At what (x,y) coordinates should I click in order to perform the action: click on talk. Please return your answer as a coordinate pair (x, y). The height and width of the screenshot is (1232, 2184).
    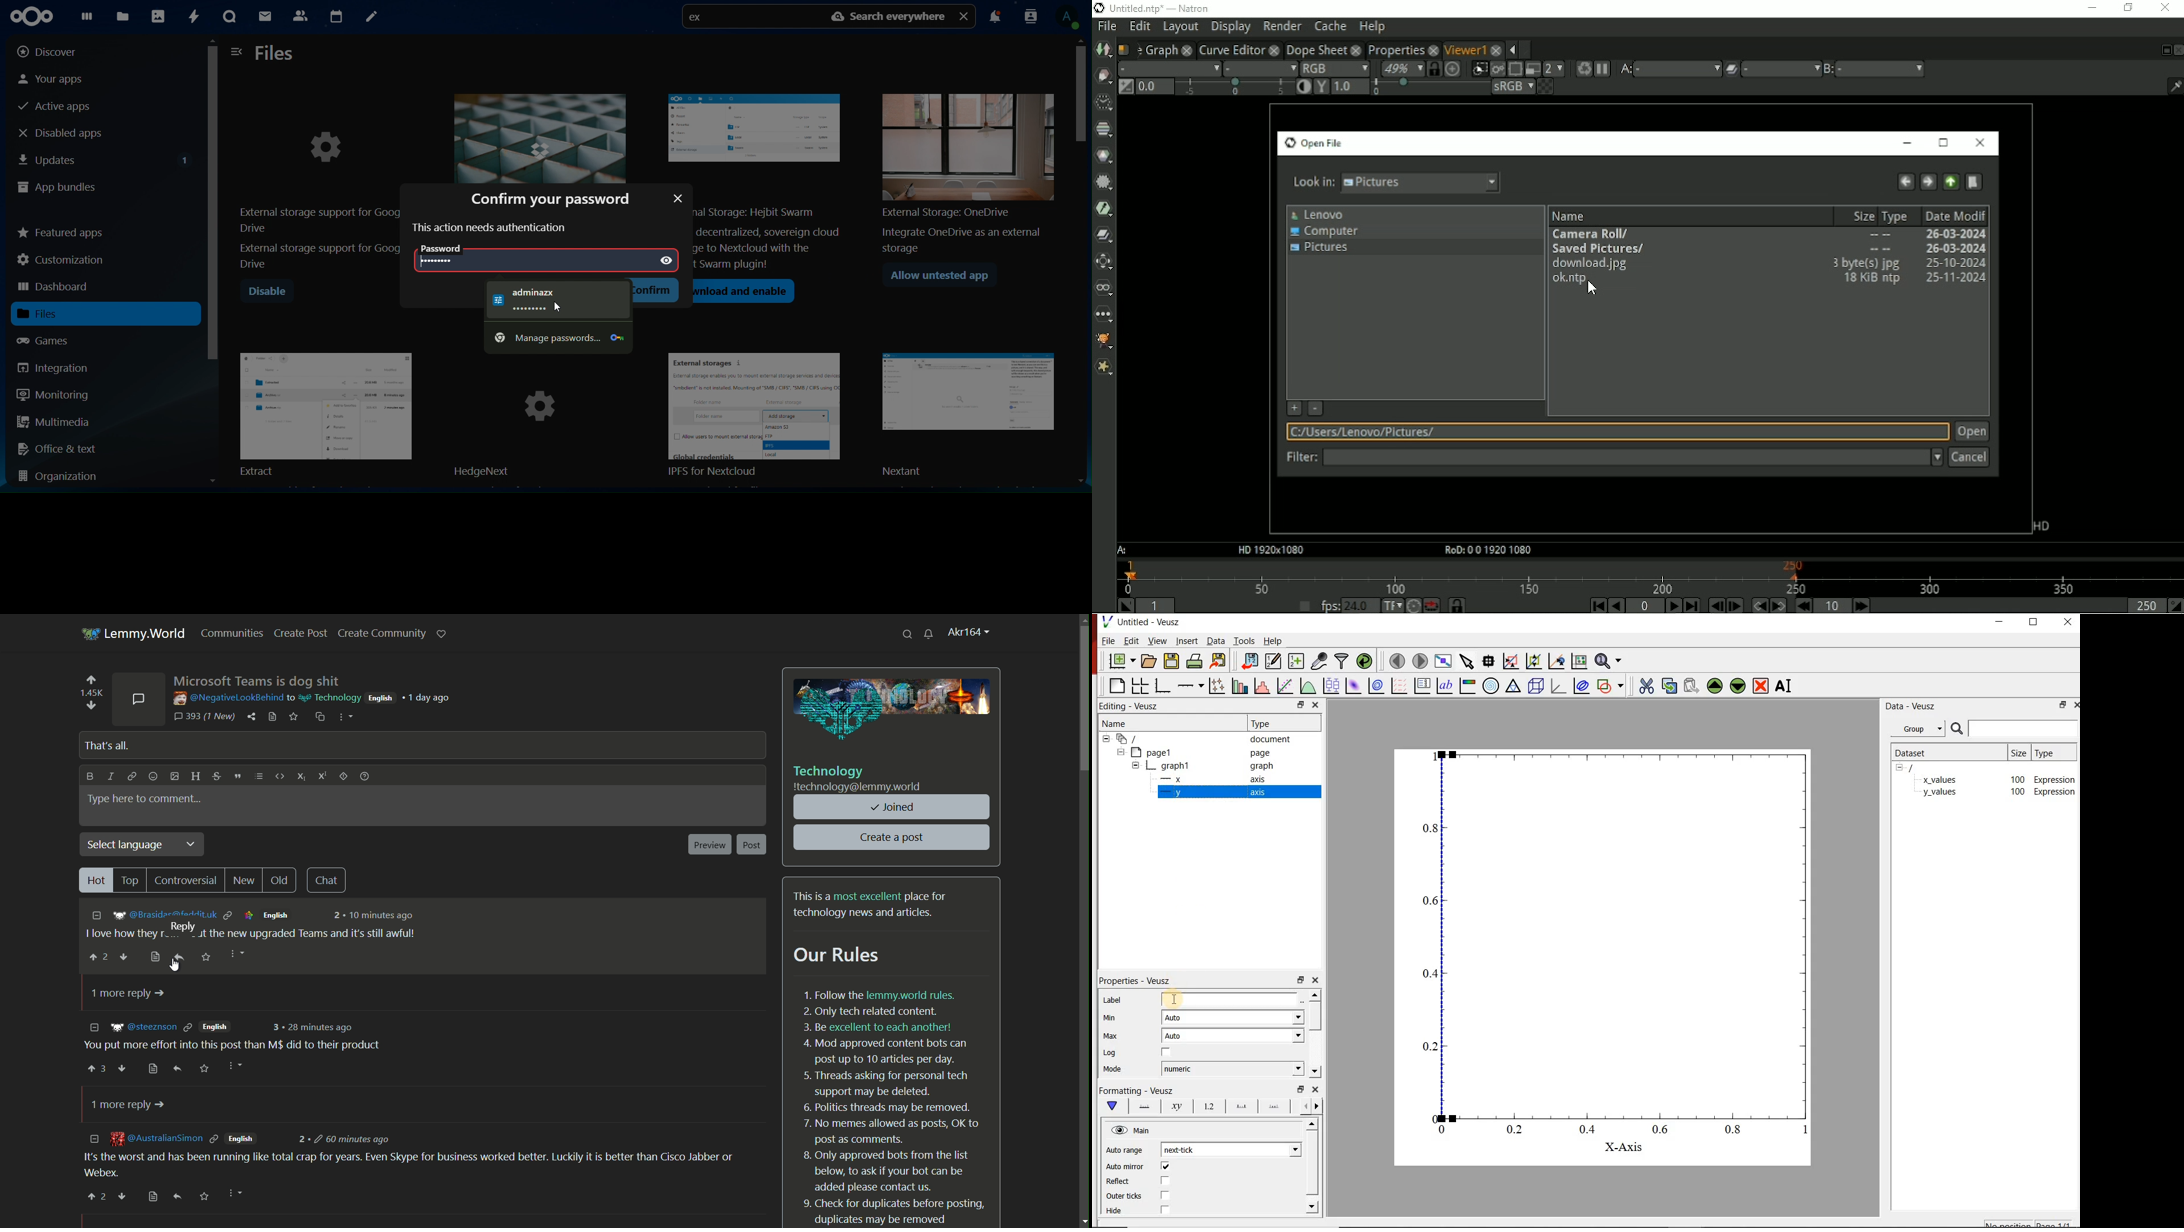
    Looking at the image, I should click on (229, 17).